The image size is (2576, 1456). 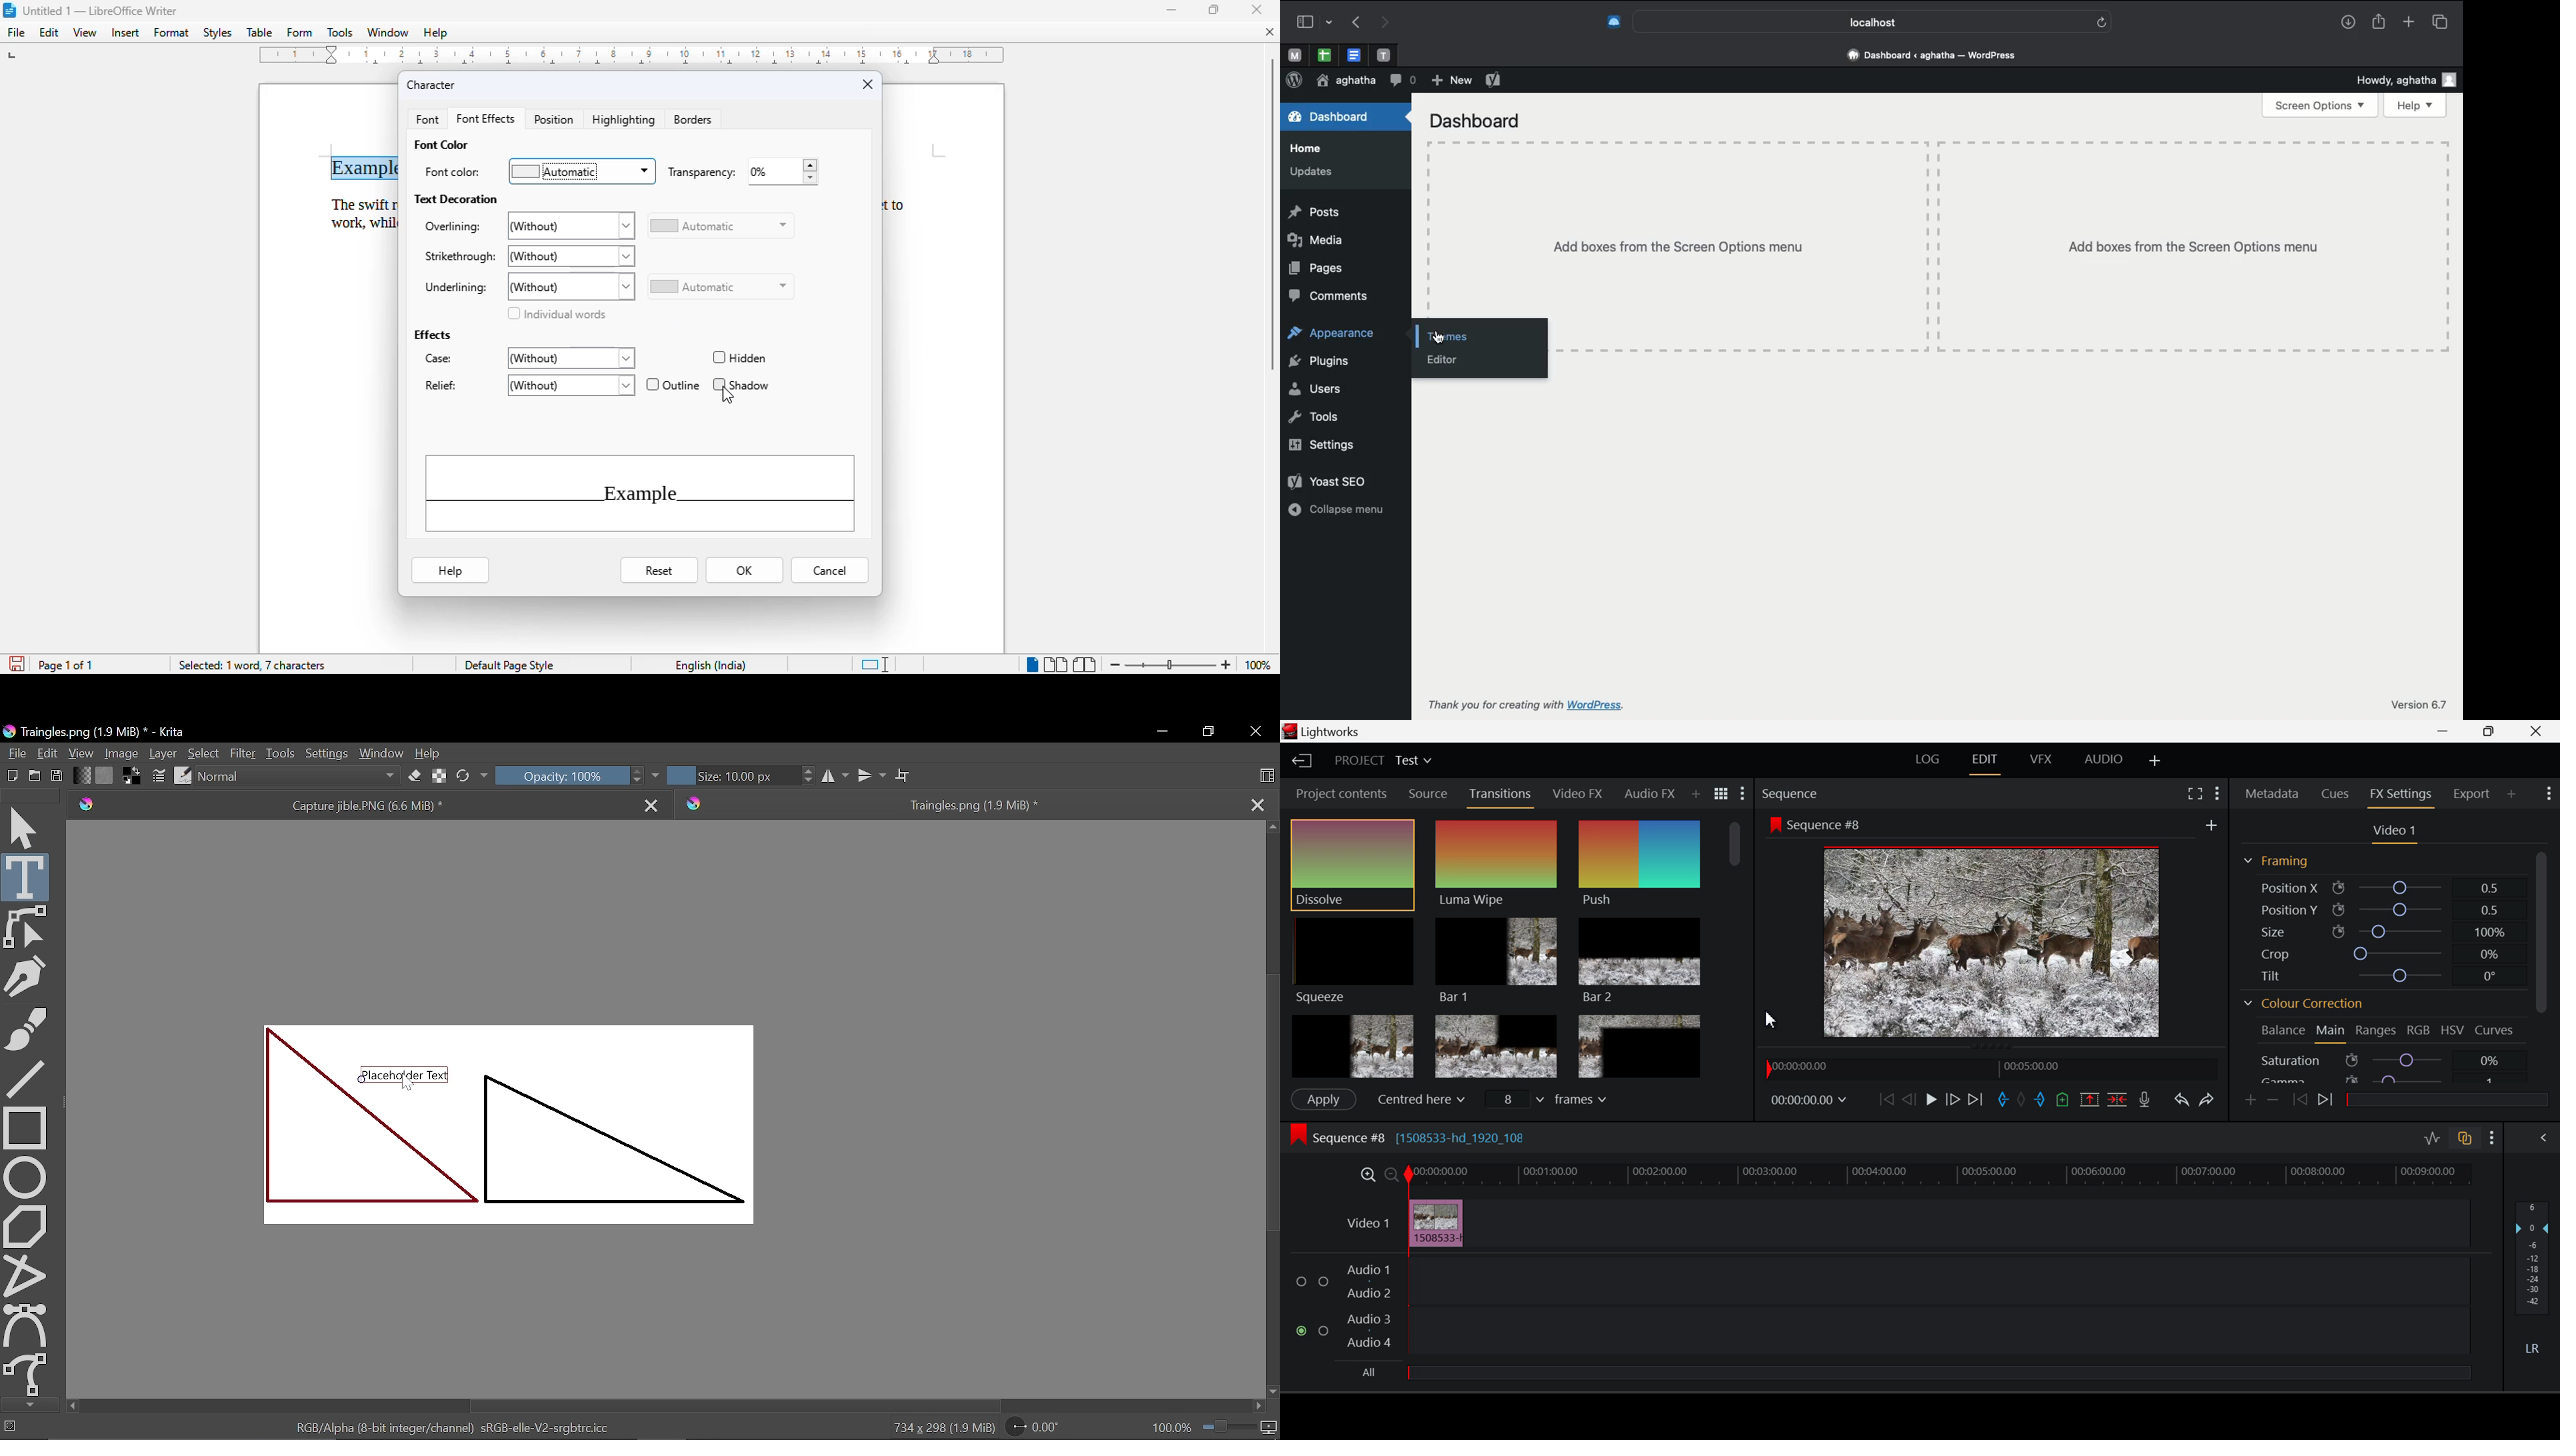 I want to click on Go Back, so click(x=1908, y=1099).